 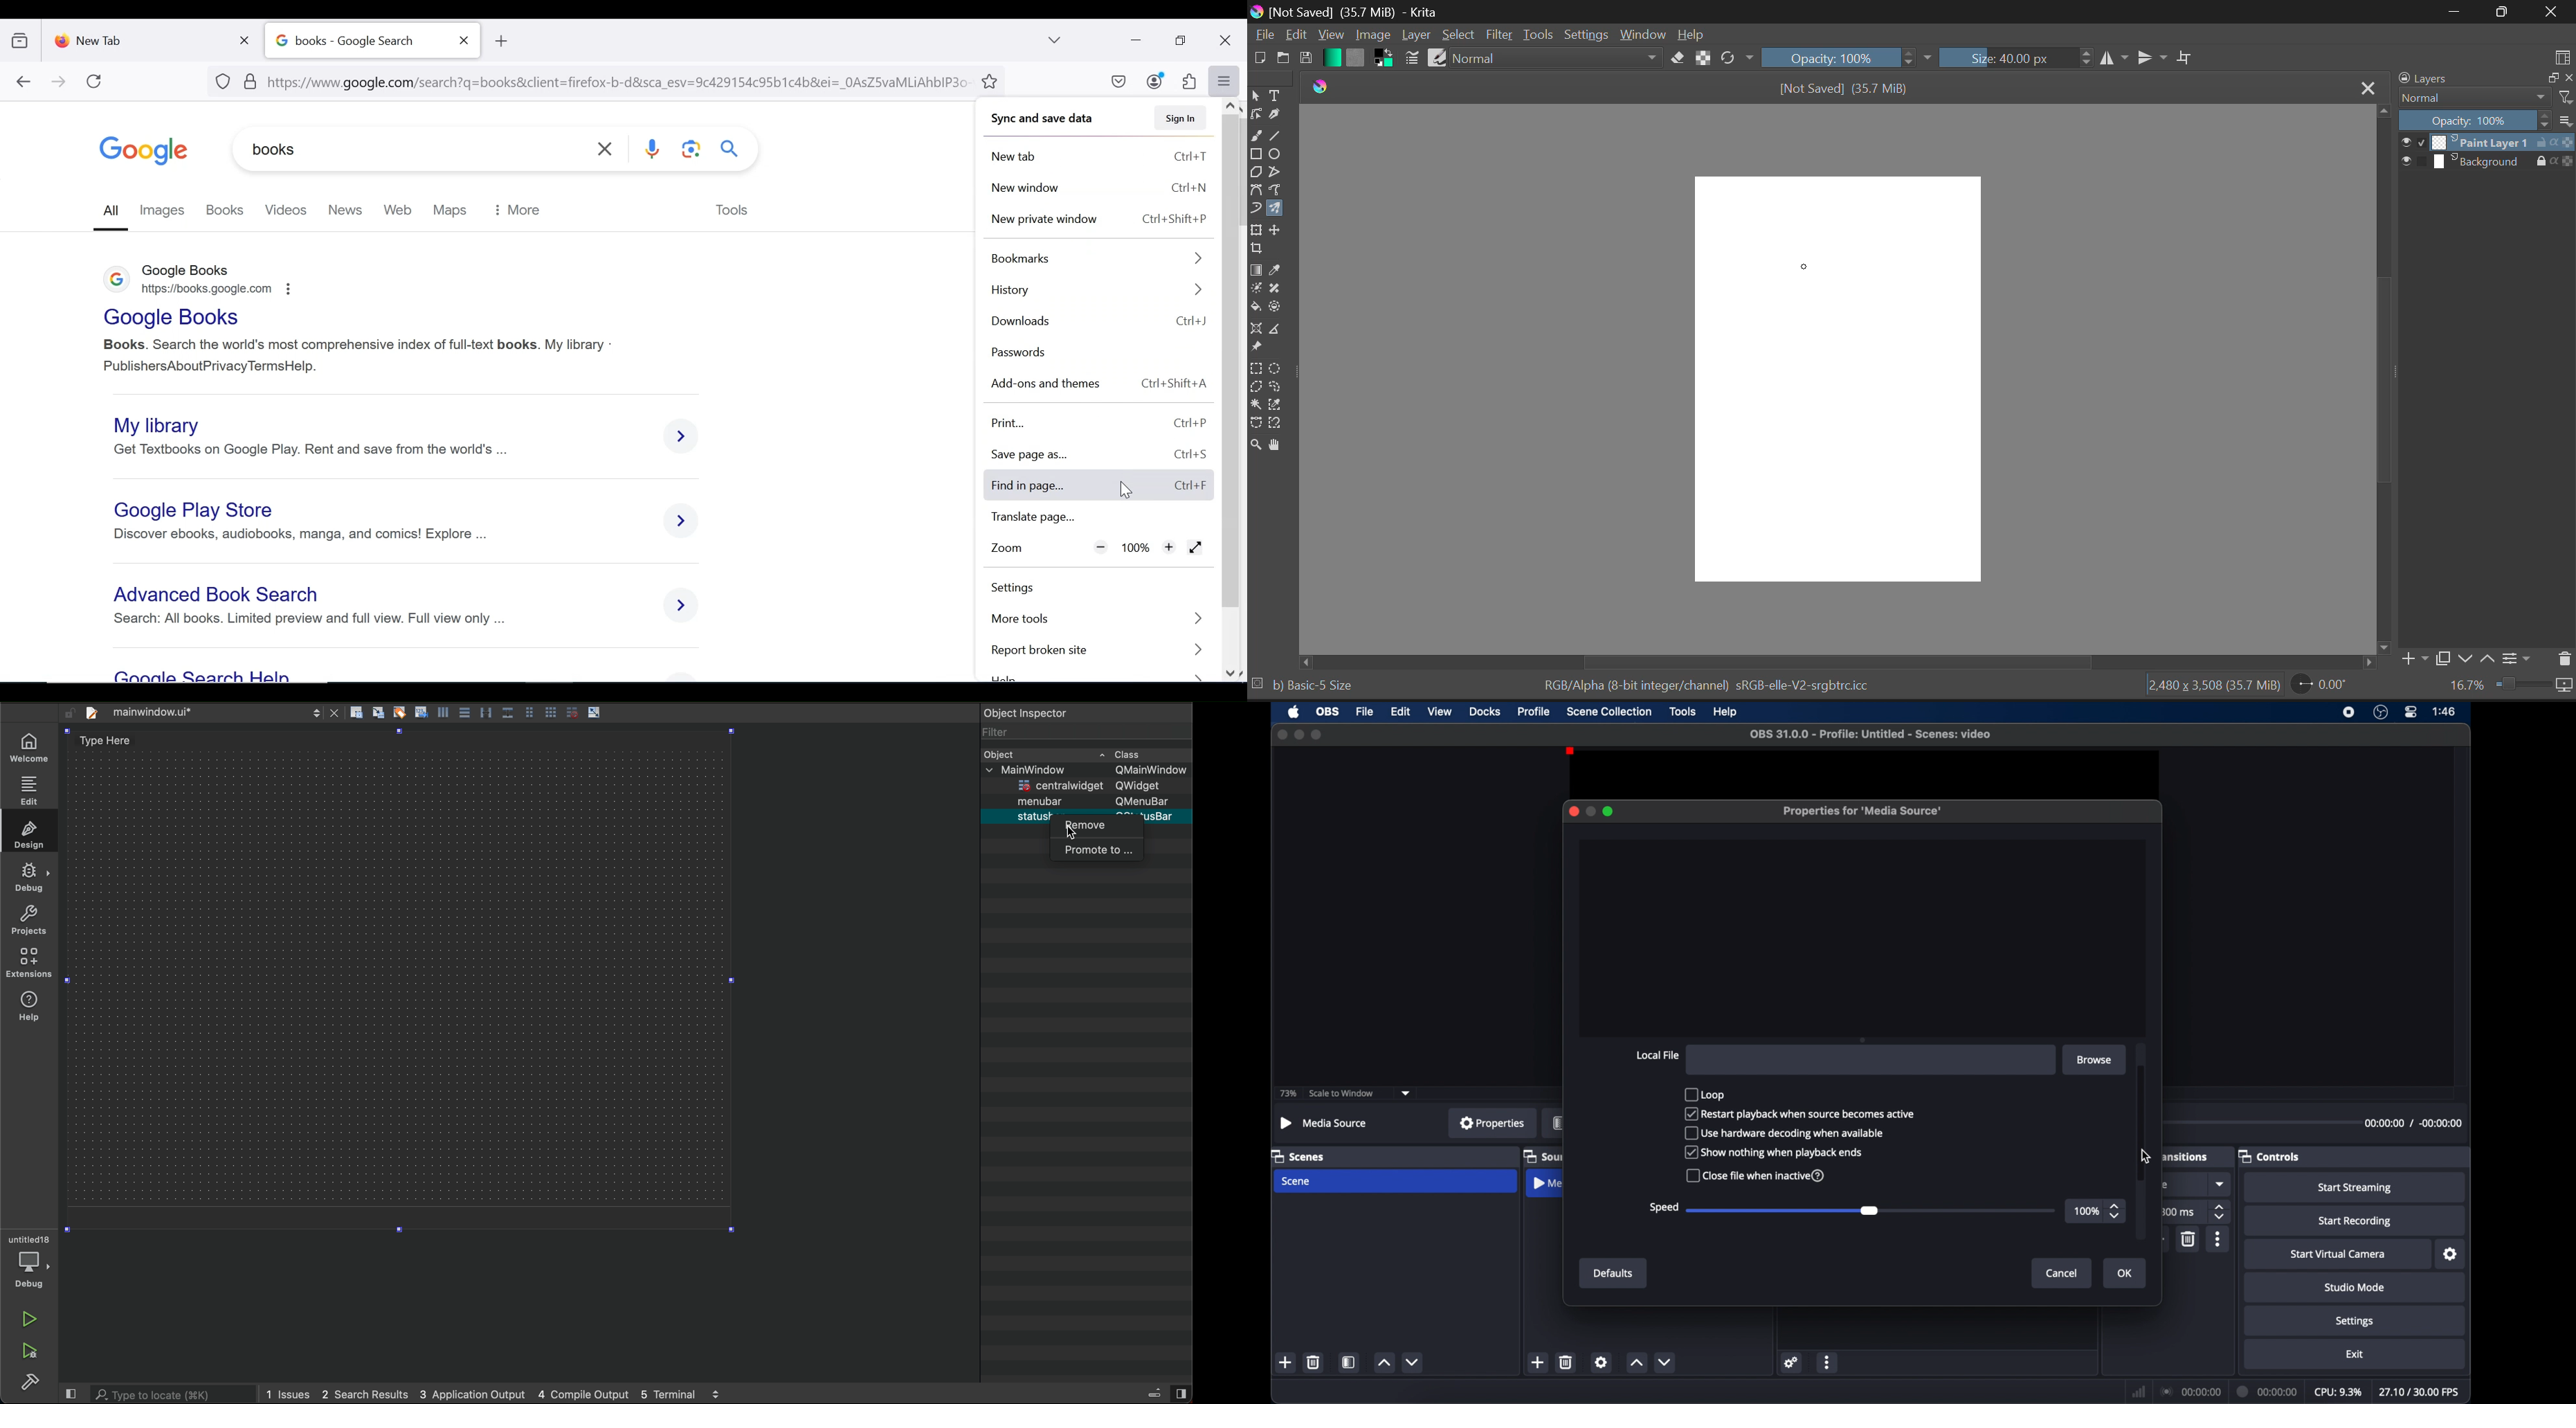 I want to click on Move Layer Up, so click(x=2492, y=659).